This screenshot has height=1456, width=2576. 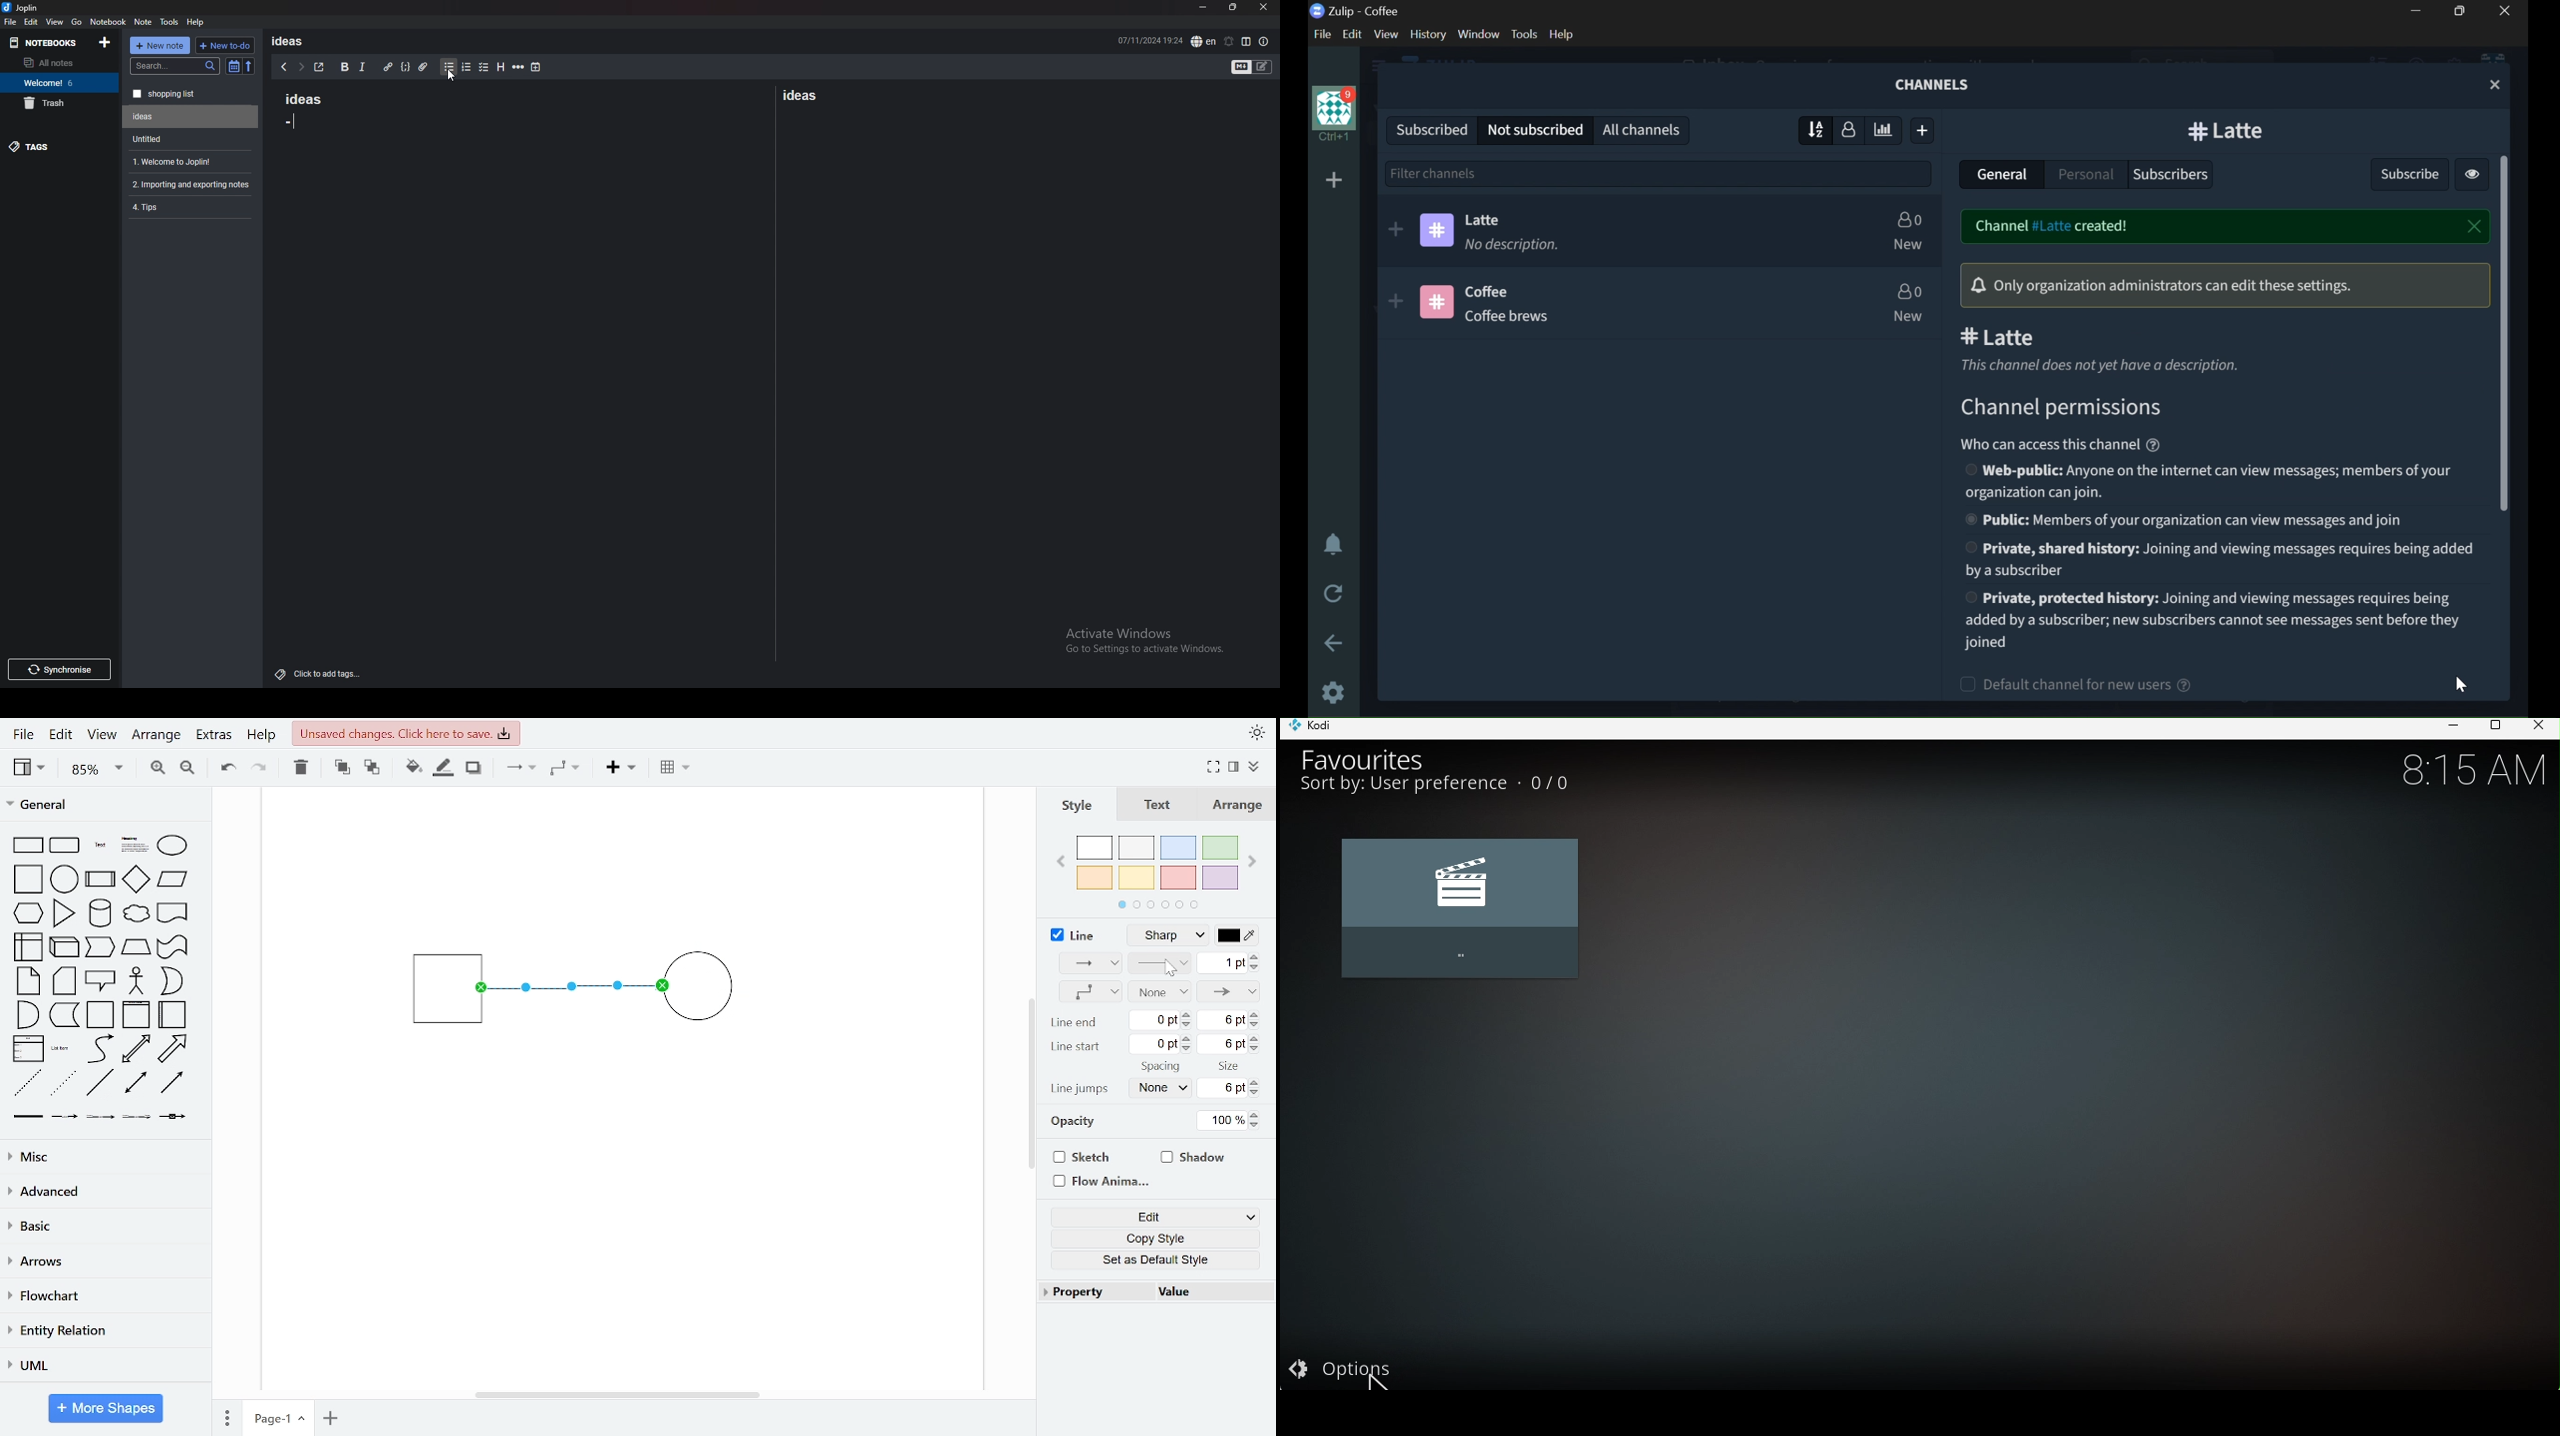 What do you see at coordinates (196, 21) in the screenshot?
I see `help` at bounding box center [196, 21].